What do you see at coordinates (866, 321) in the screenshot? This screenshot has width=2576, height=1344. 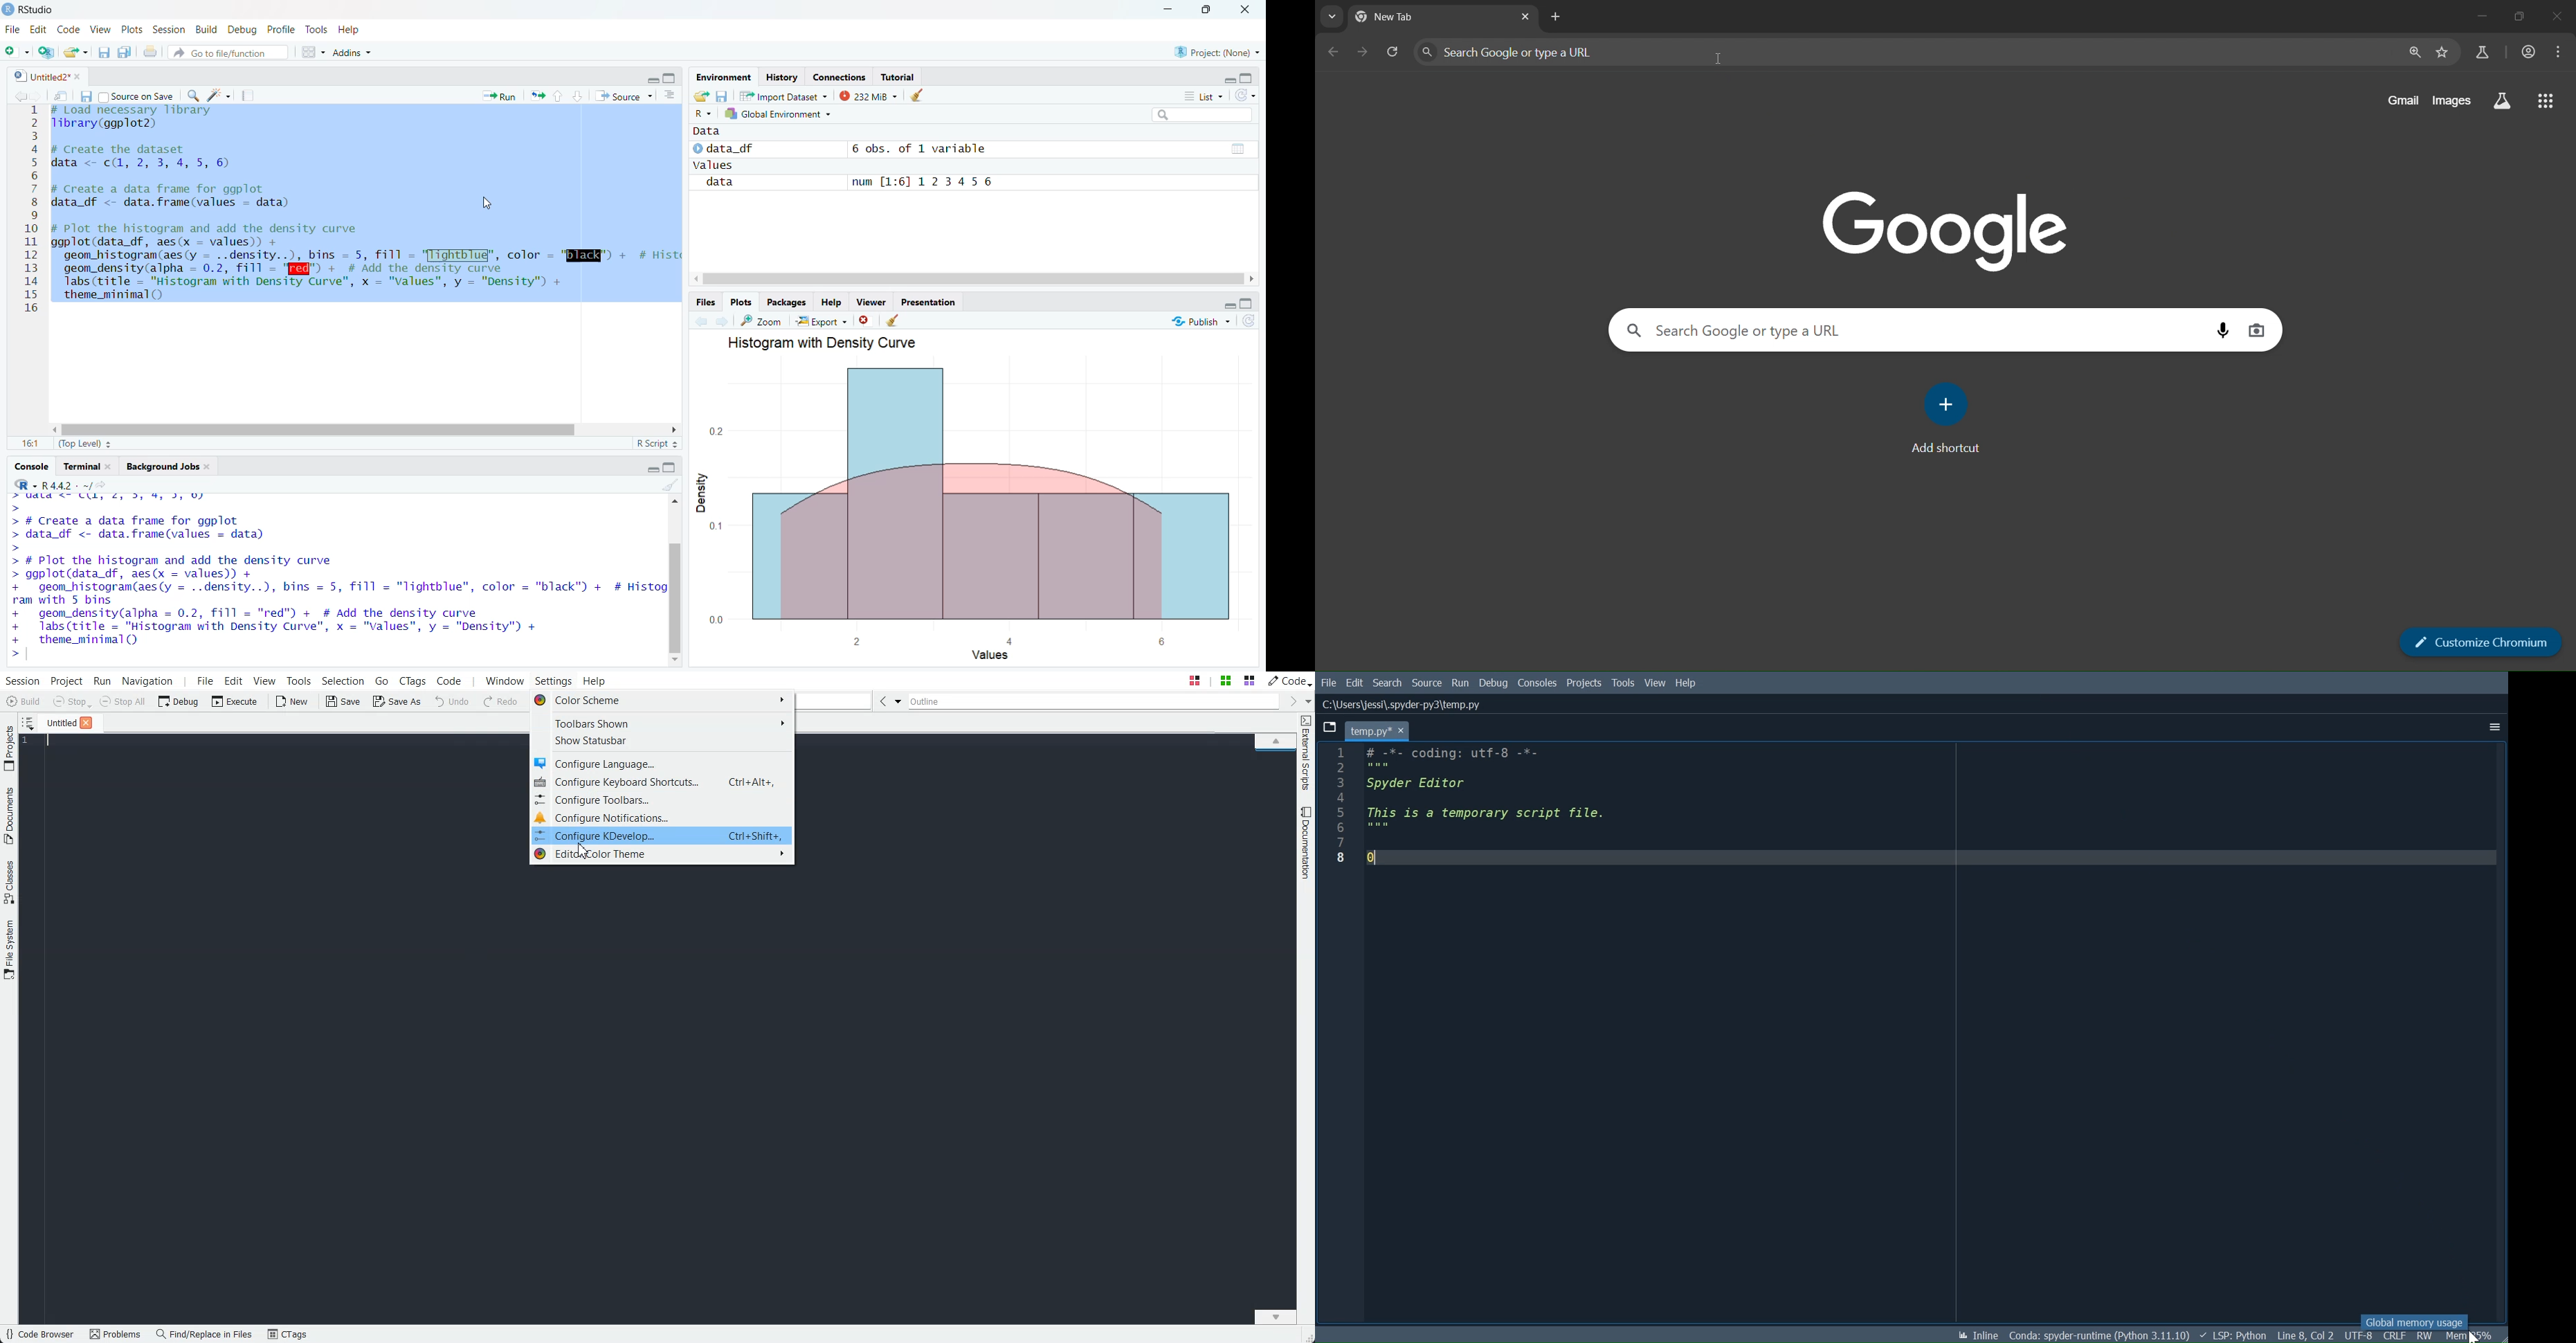 I see `remove the current plot` at bounding box center [866, 321].